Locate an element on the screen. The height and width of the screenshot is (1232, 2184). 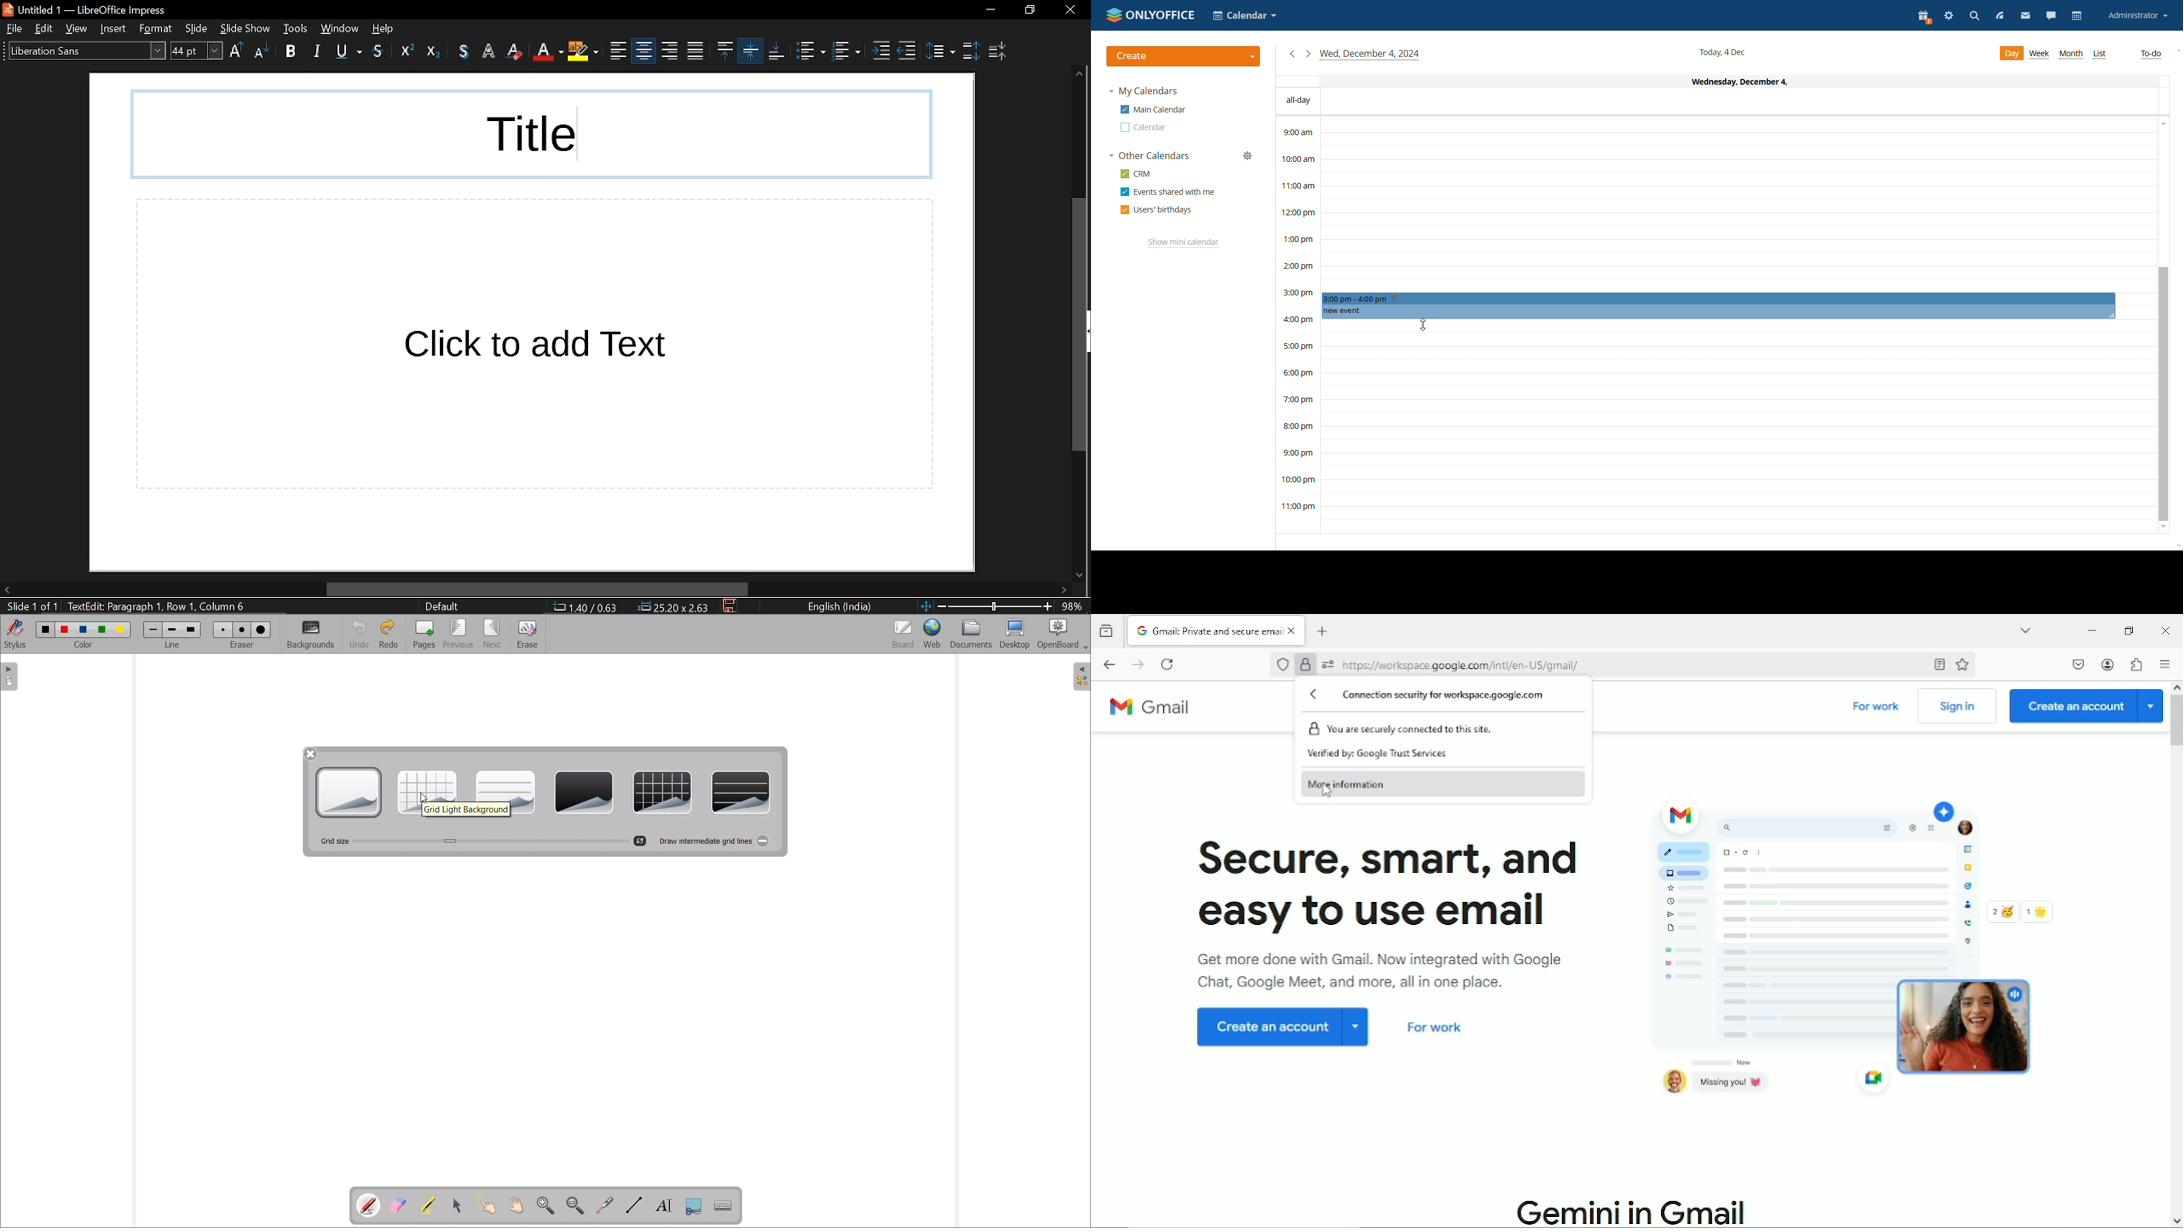
toggle unordered list is located at coordinates (810, 51).